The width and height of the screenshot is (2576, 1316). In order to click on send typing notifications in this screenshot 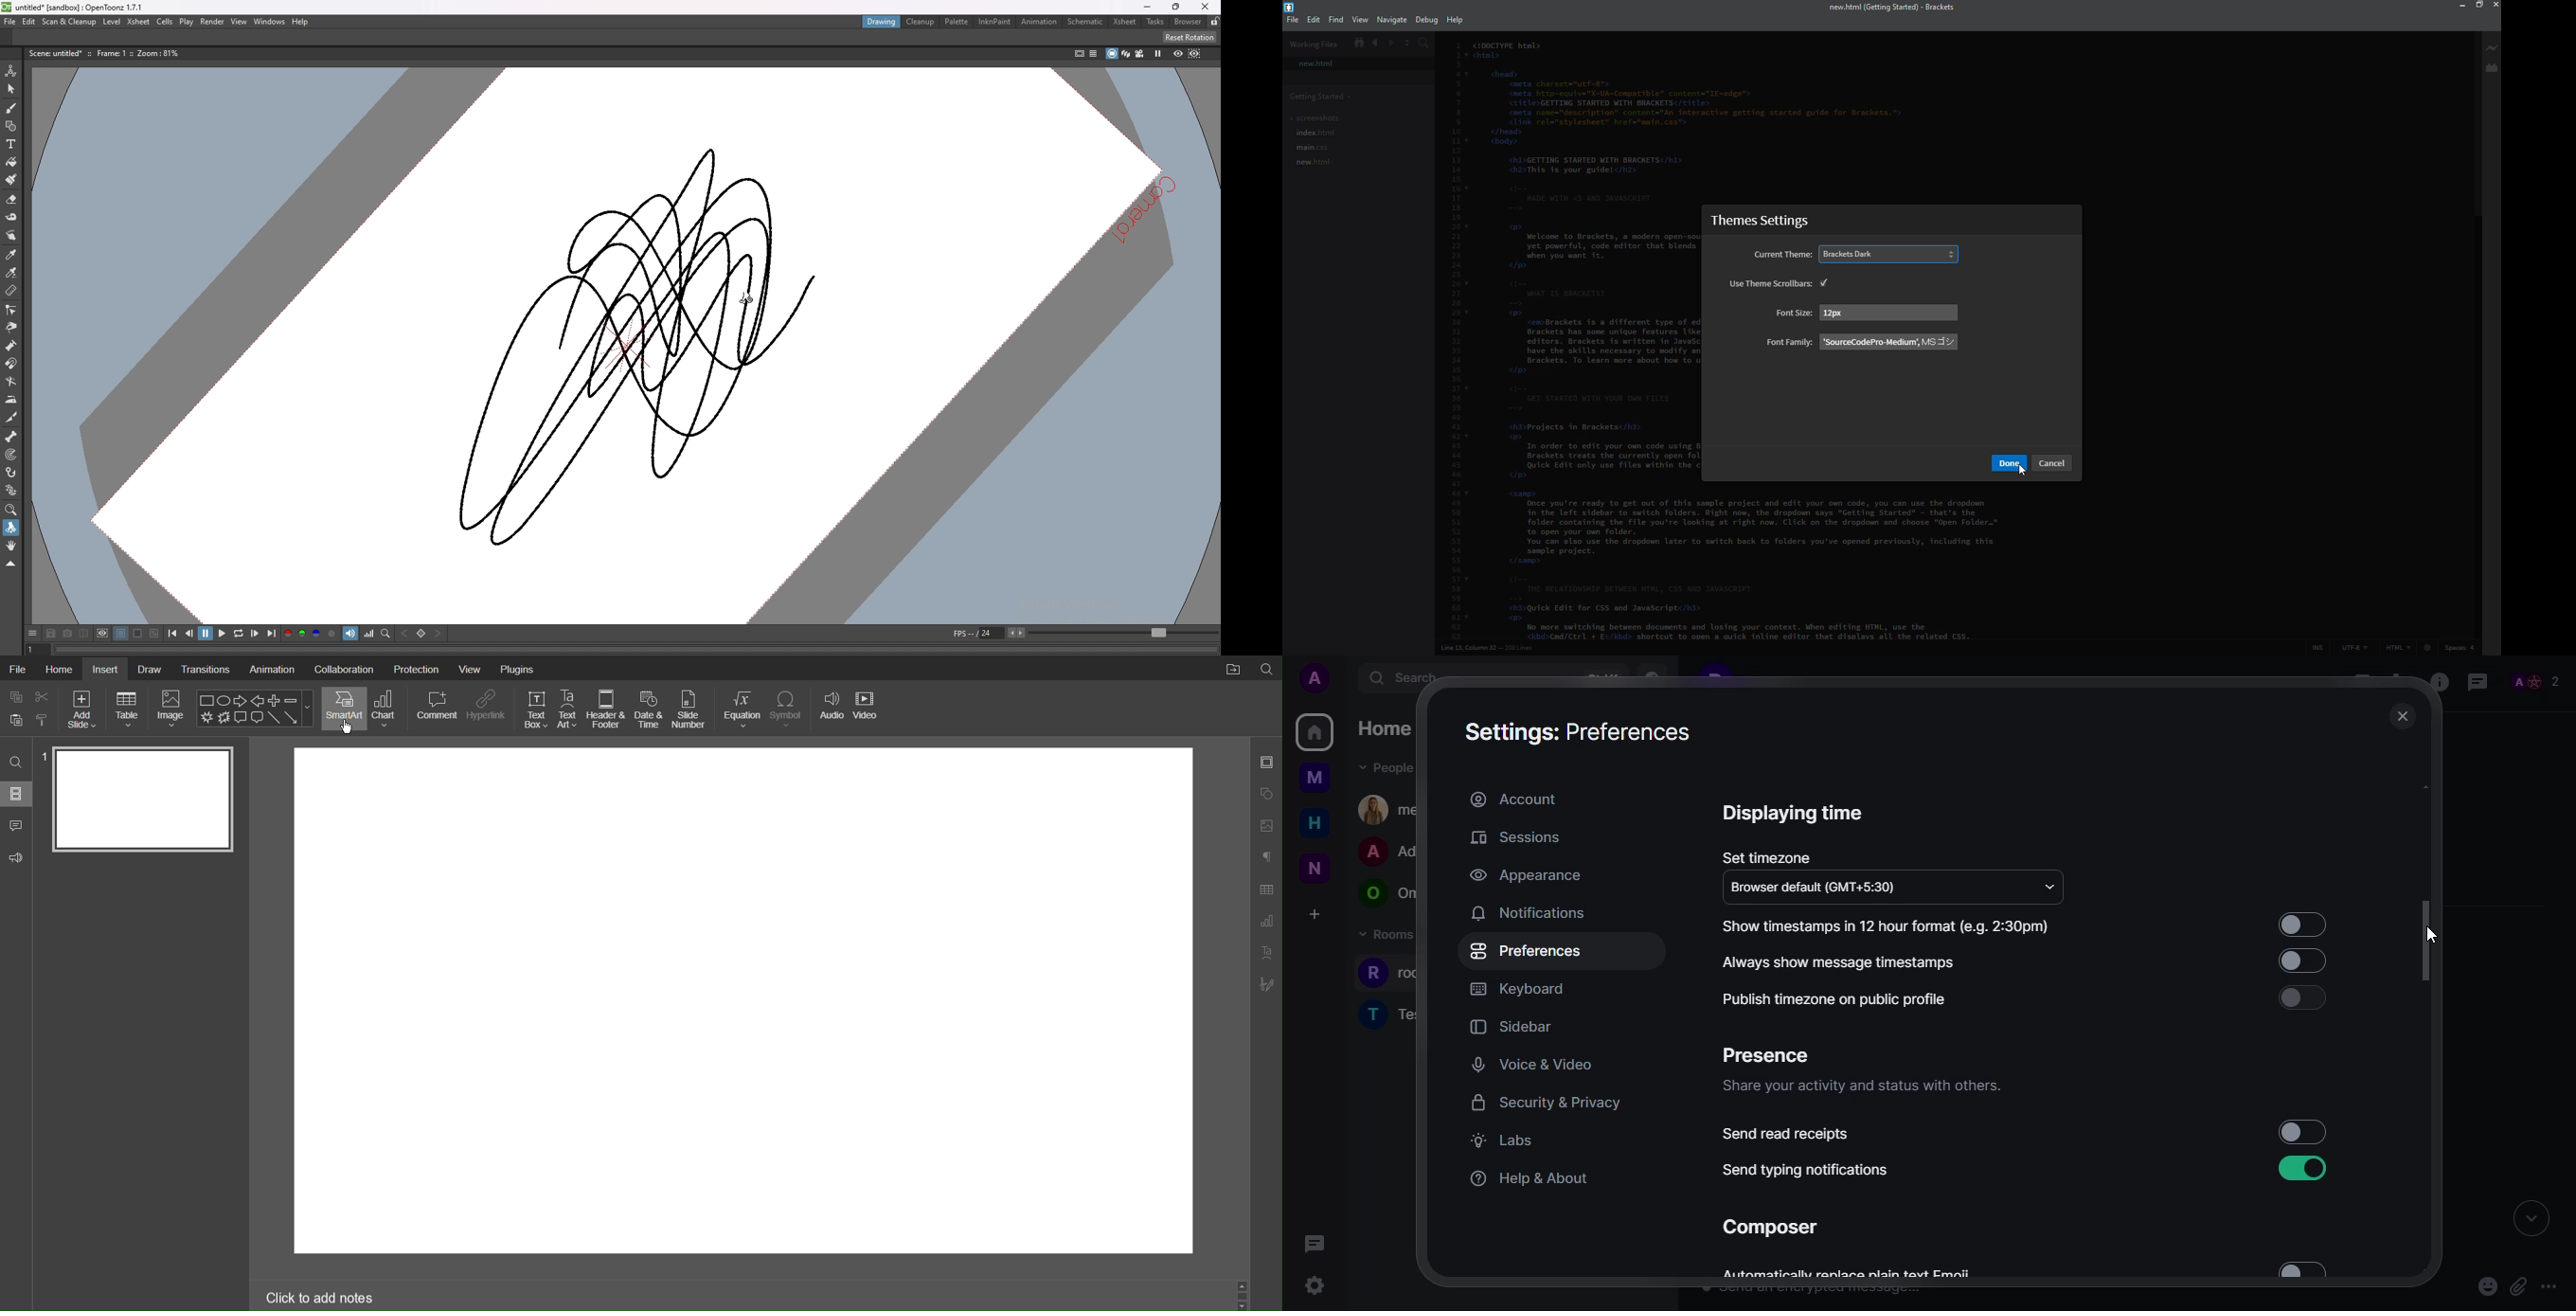, I will do `click(1806, 1169)`.